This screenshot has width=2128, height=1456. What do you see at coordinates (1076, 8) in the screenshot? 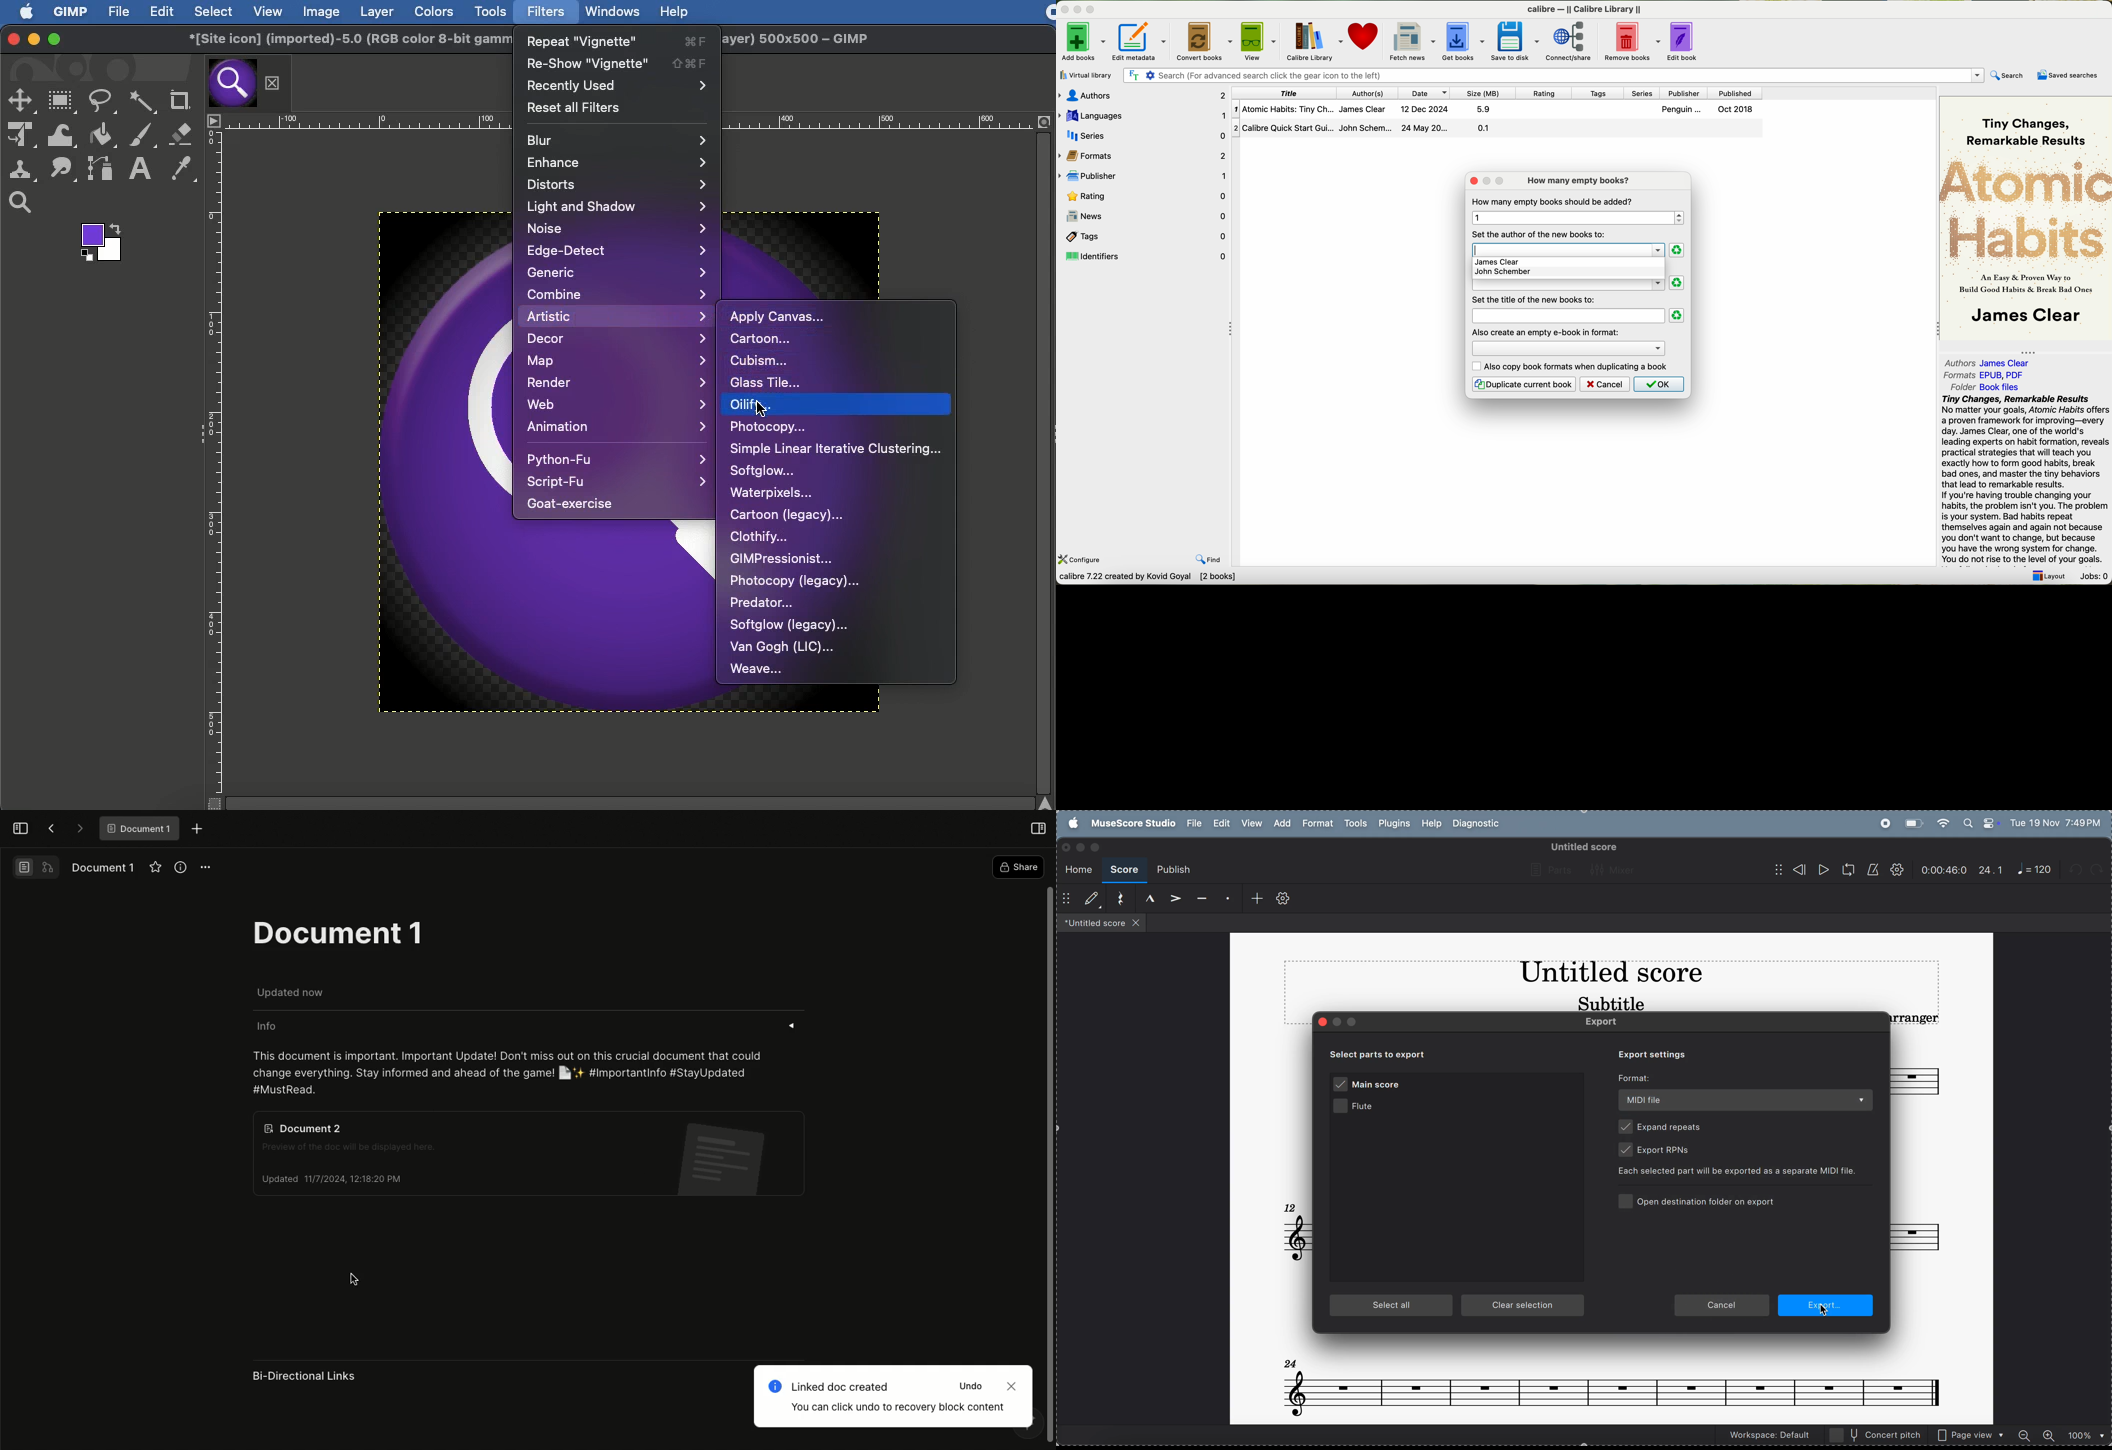
I see `minimize program` at bounding box center [1076, 8].